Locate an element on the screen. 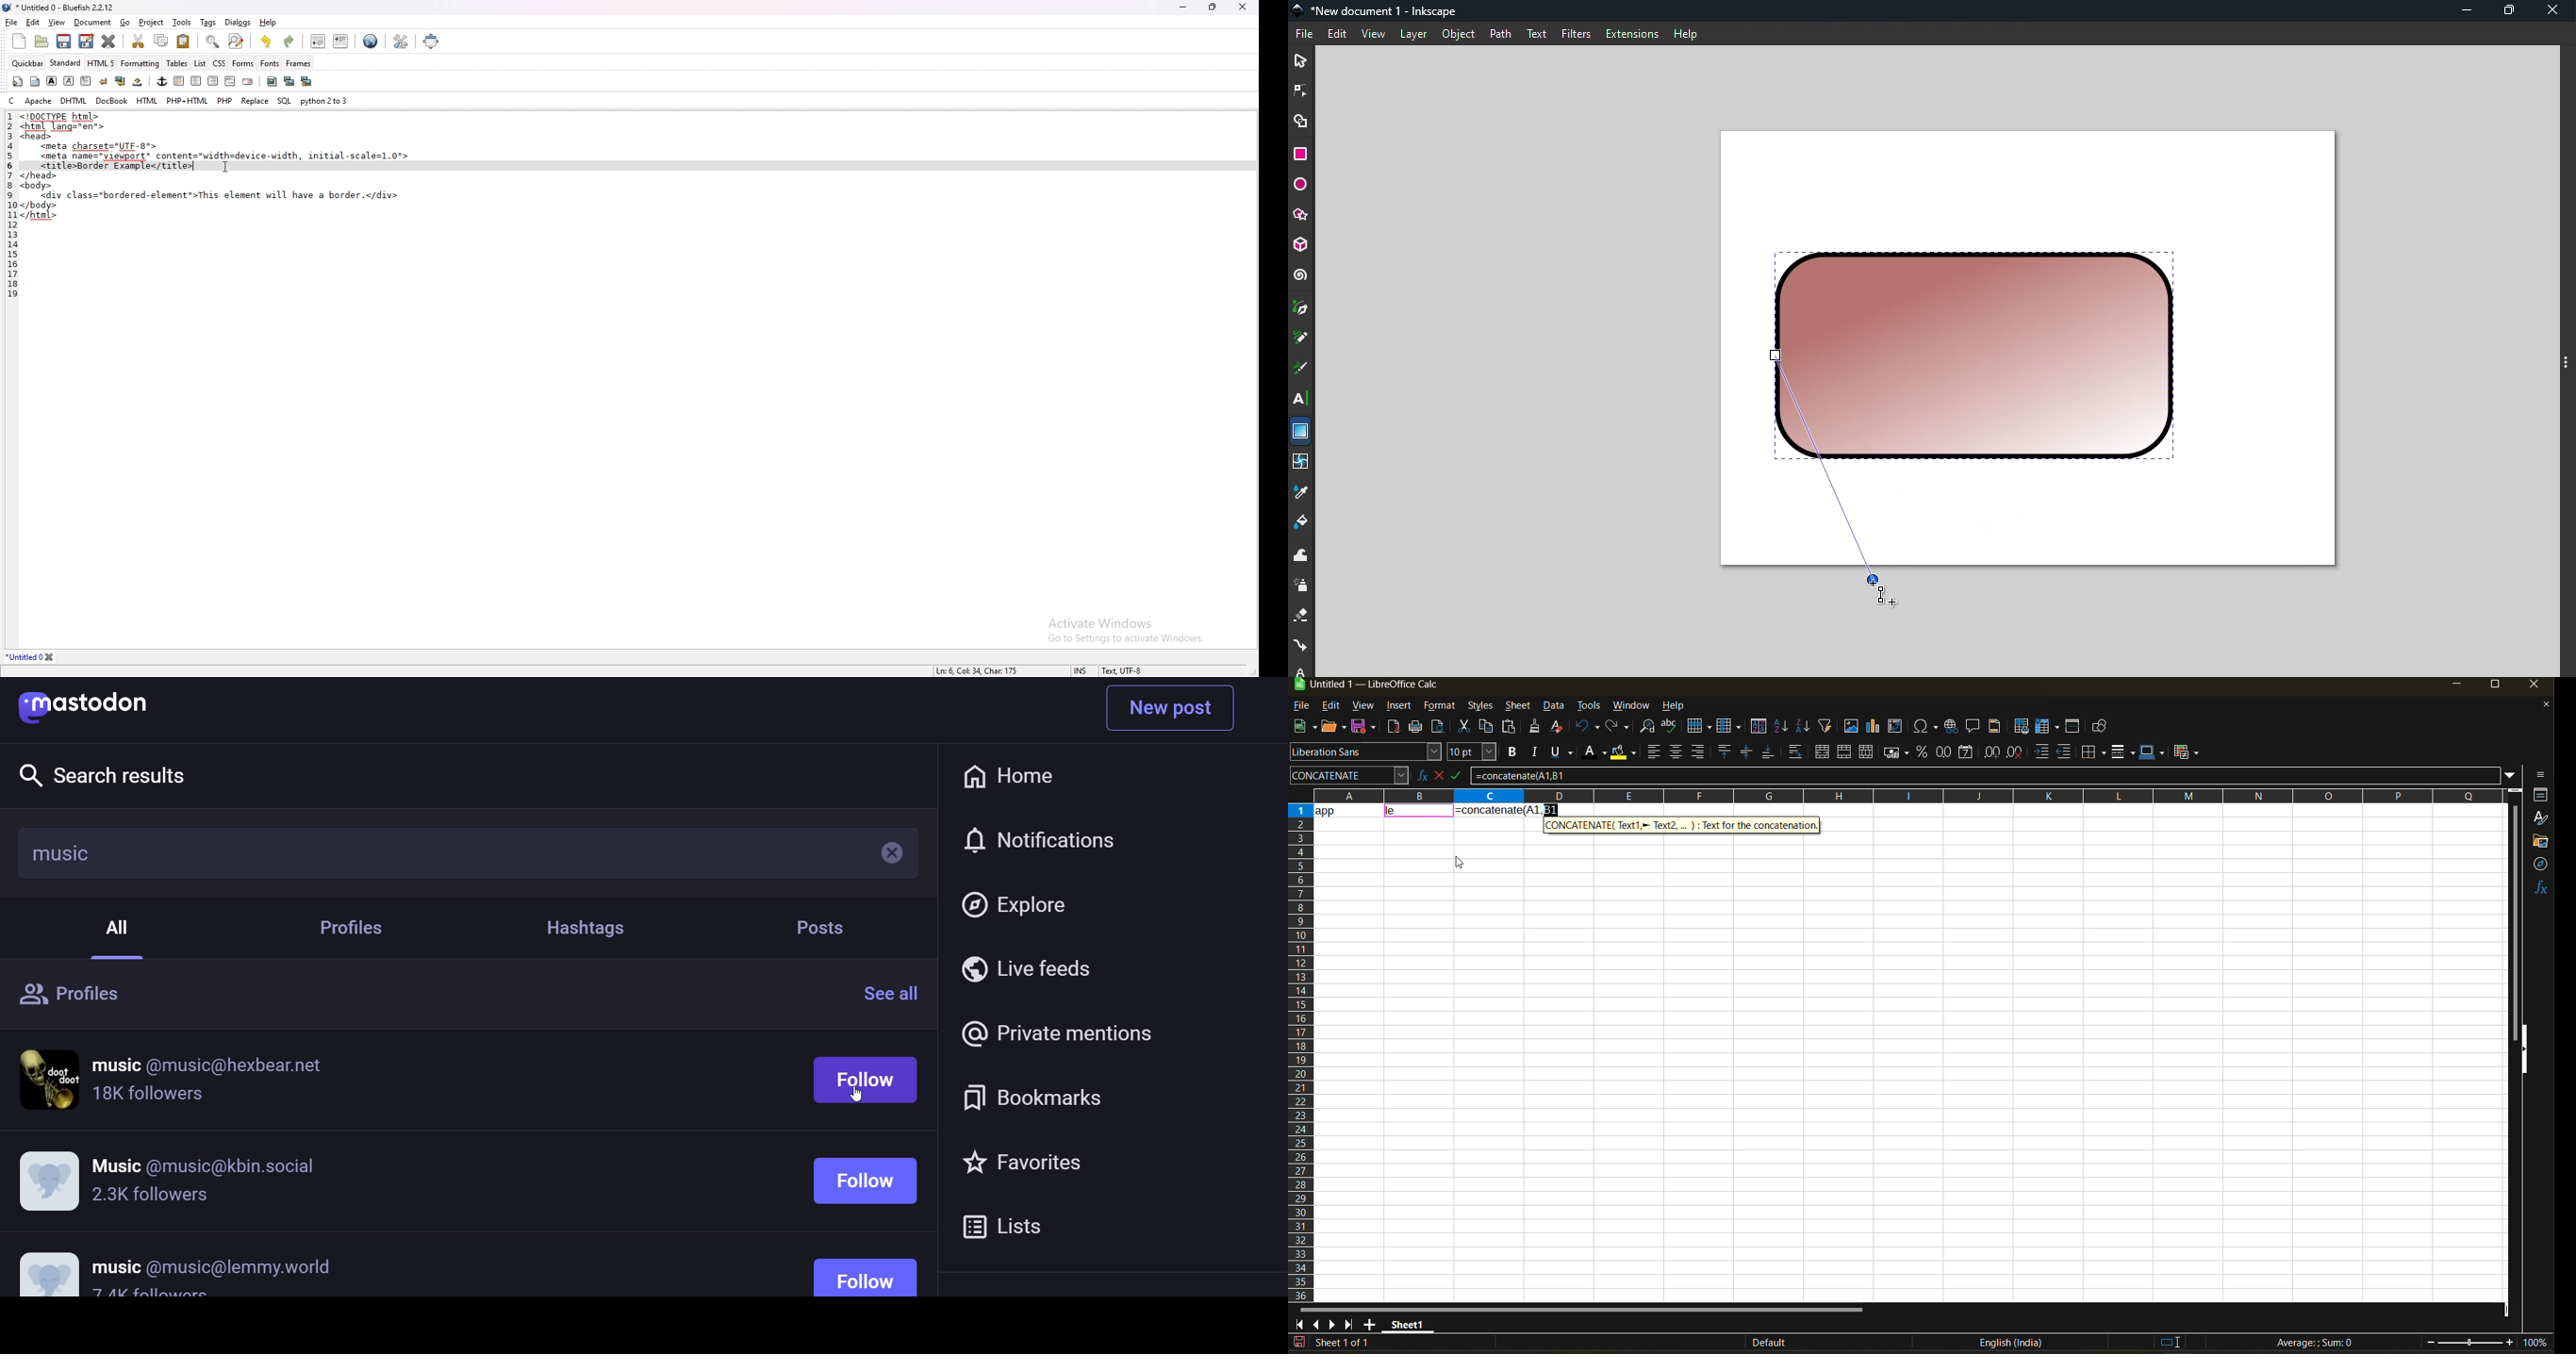  all is located at coordinates (122, 925).